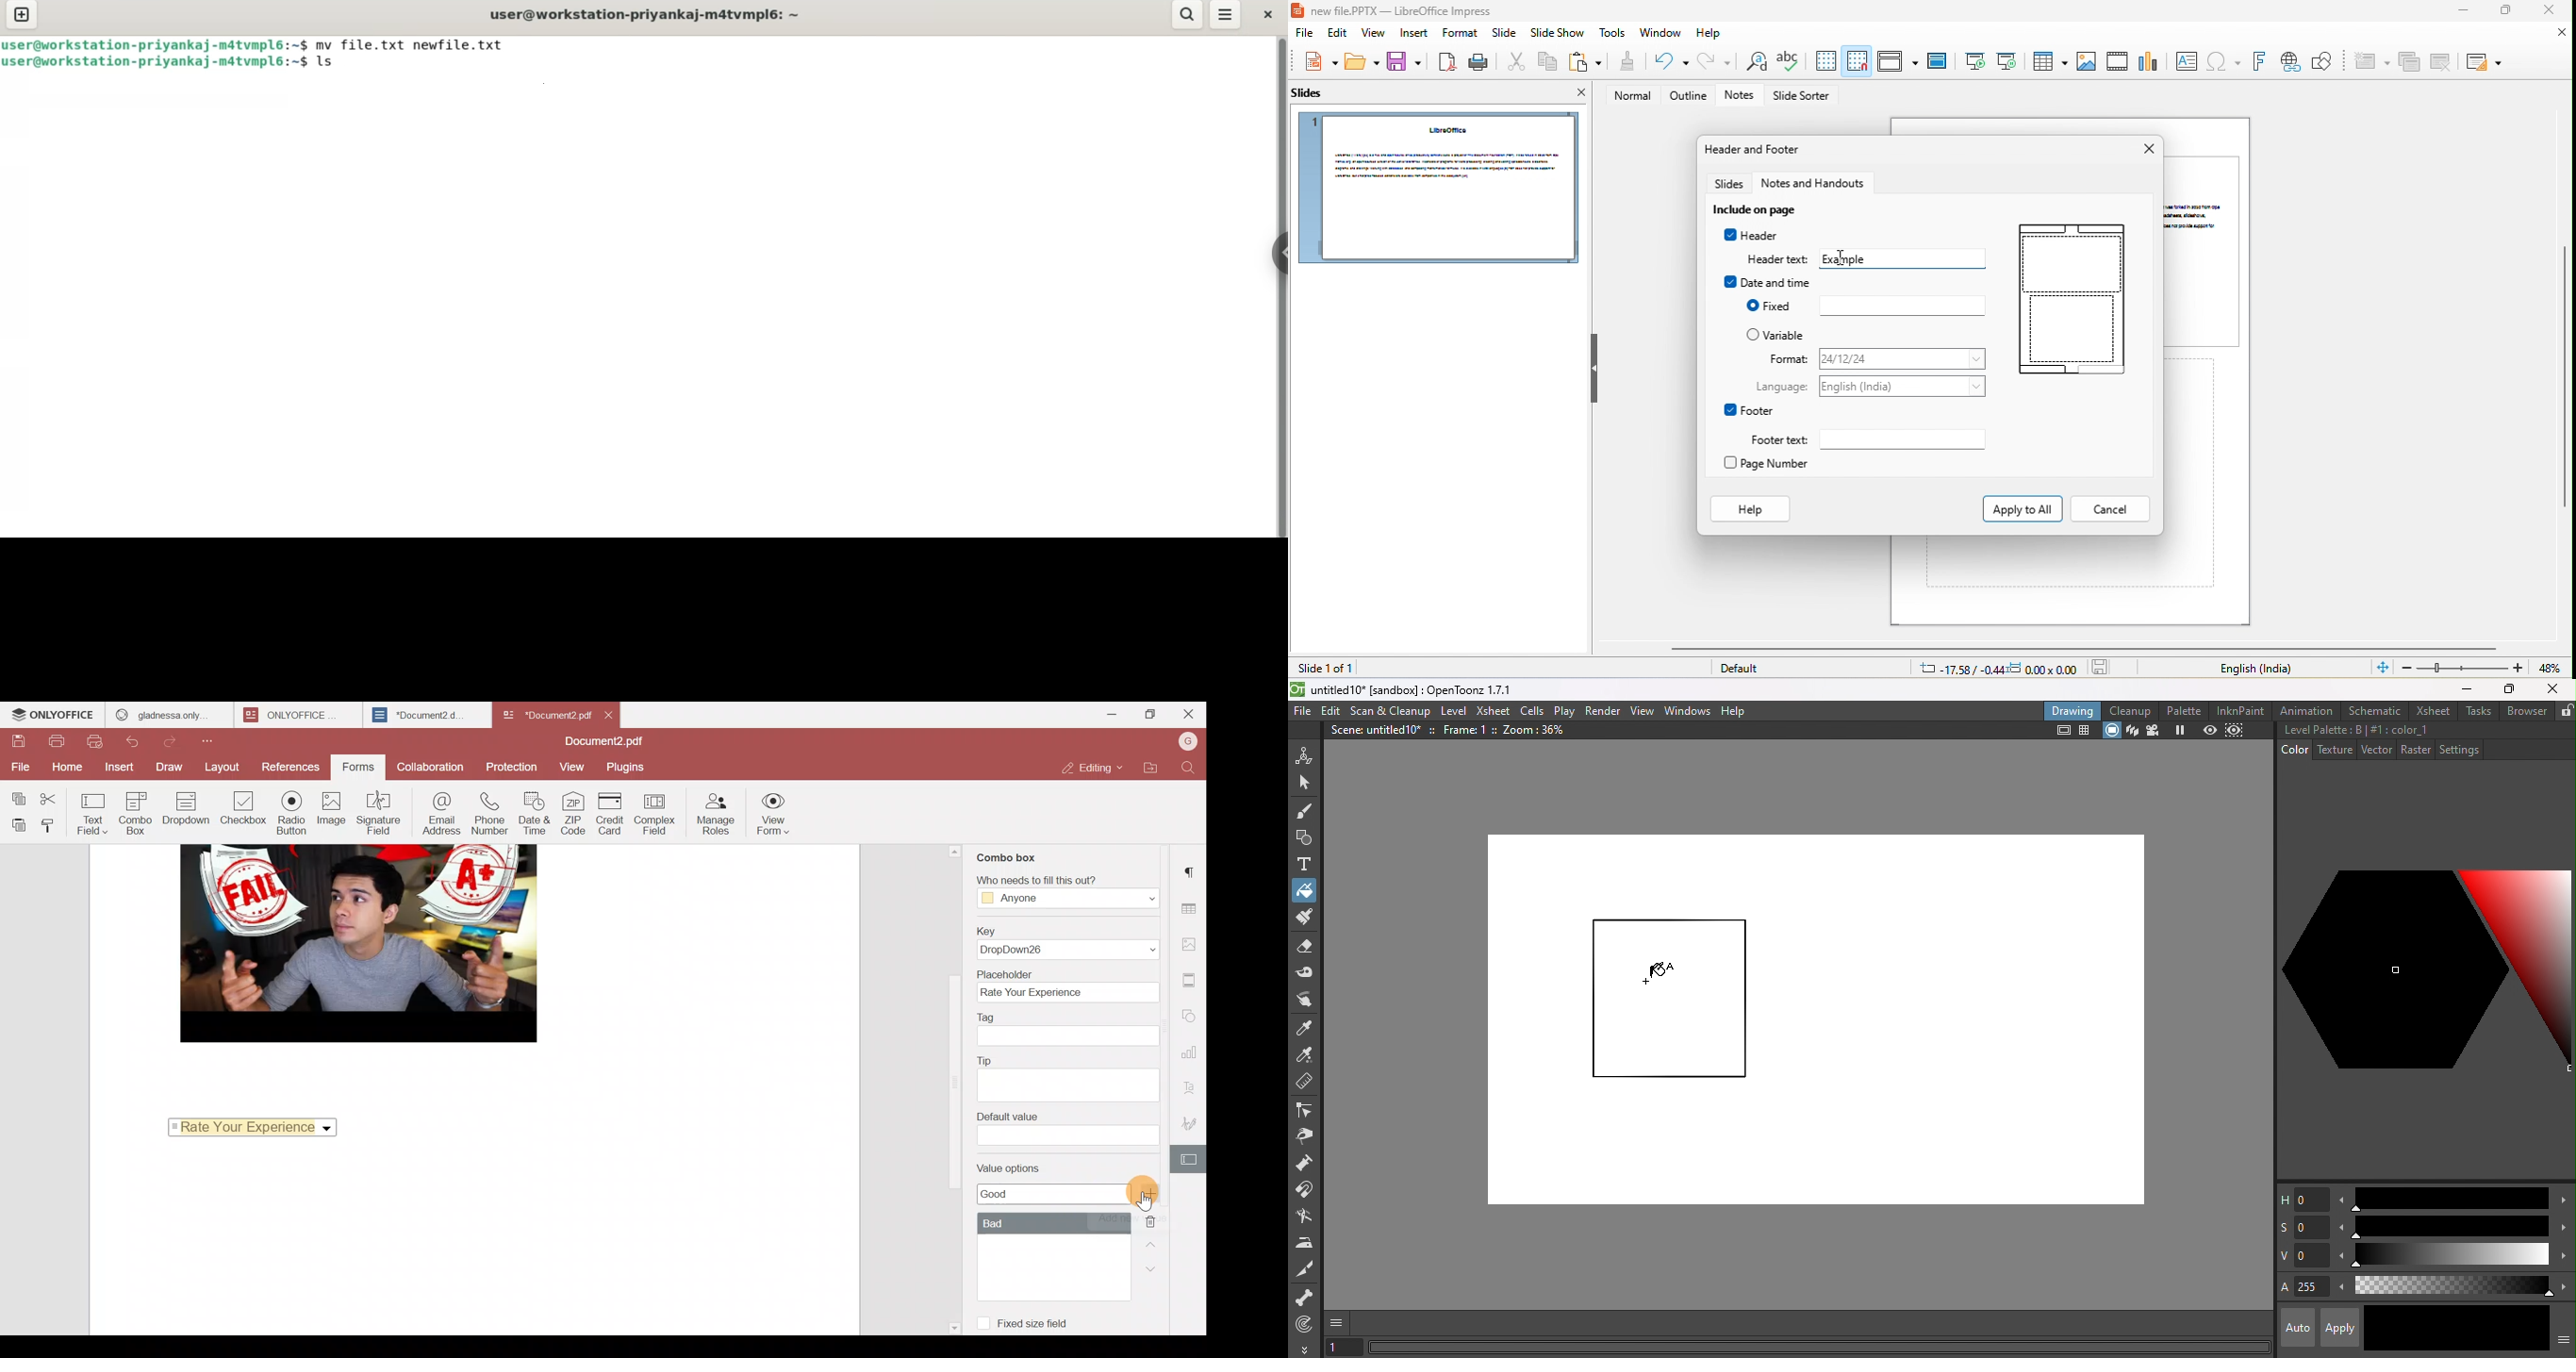 This screenshot has height=1372, width=2576. I want to click on Animation, so click(2307, 709).